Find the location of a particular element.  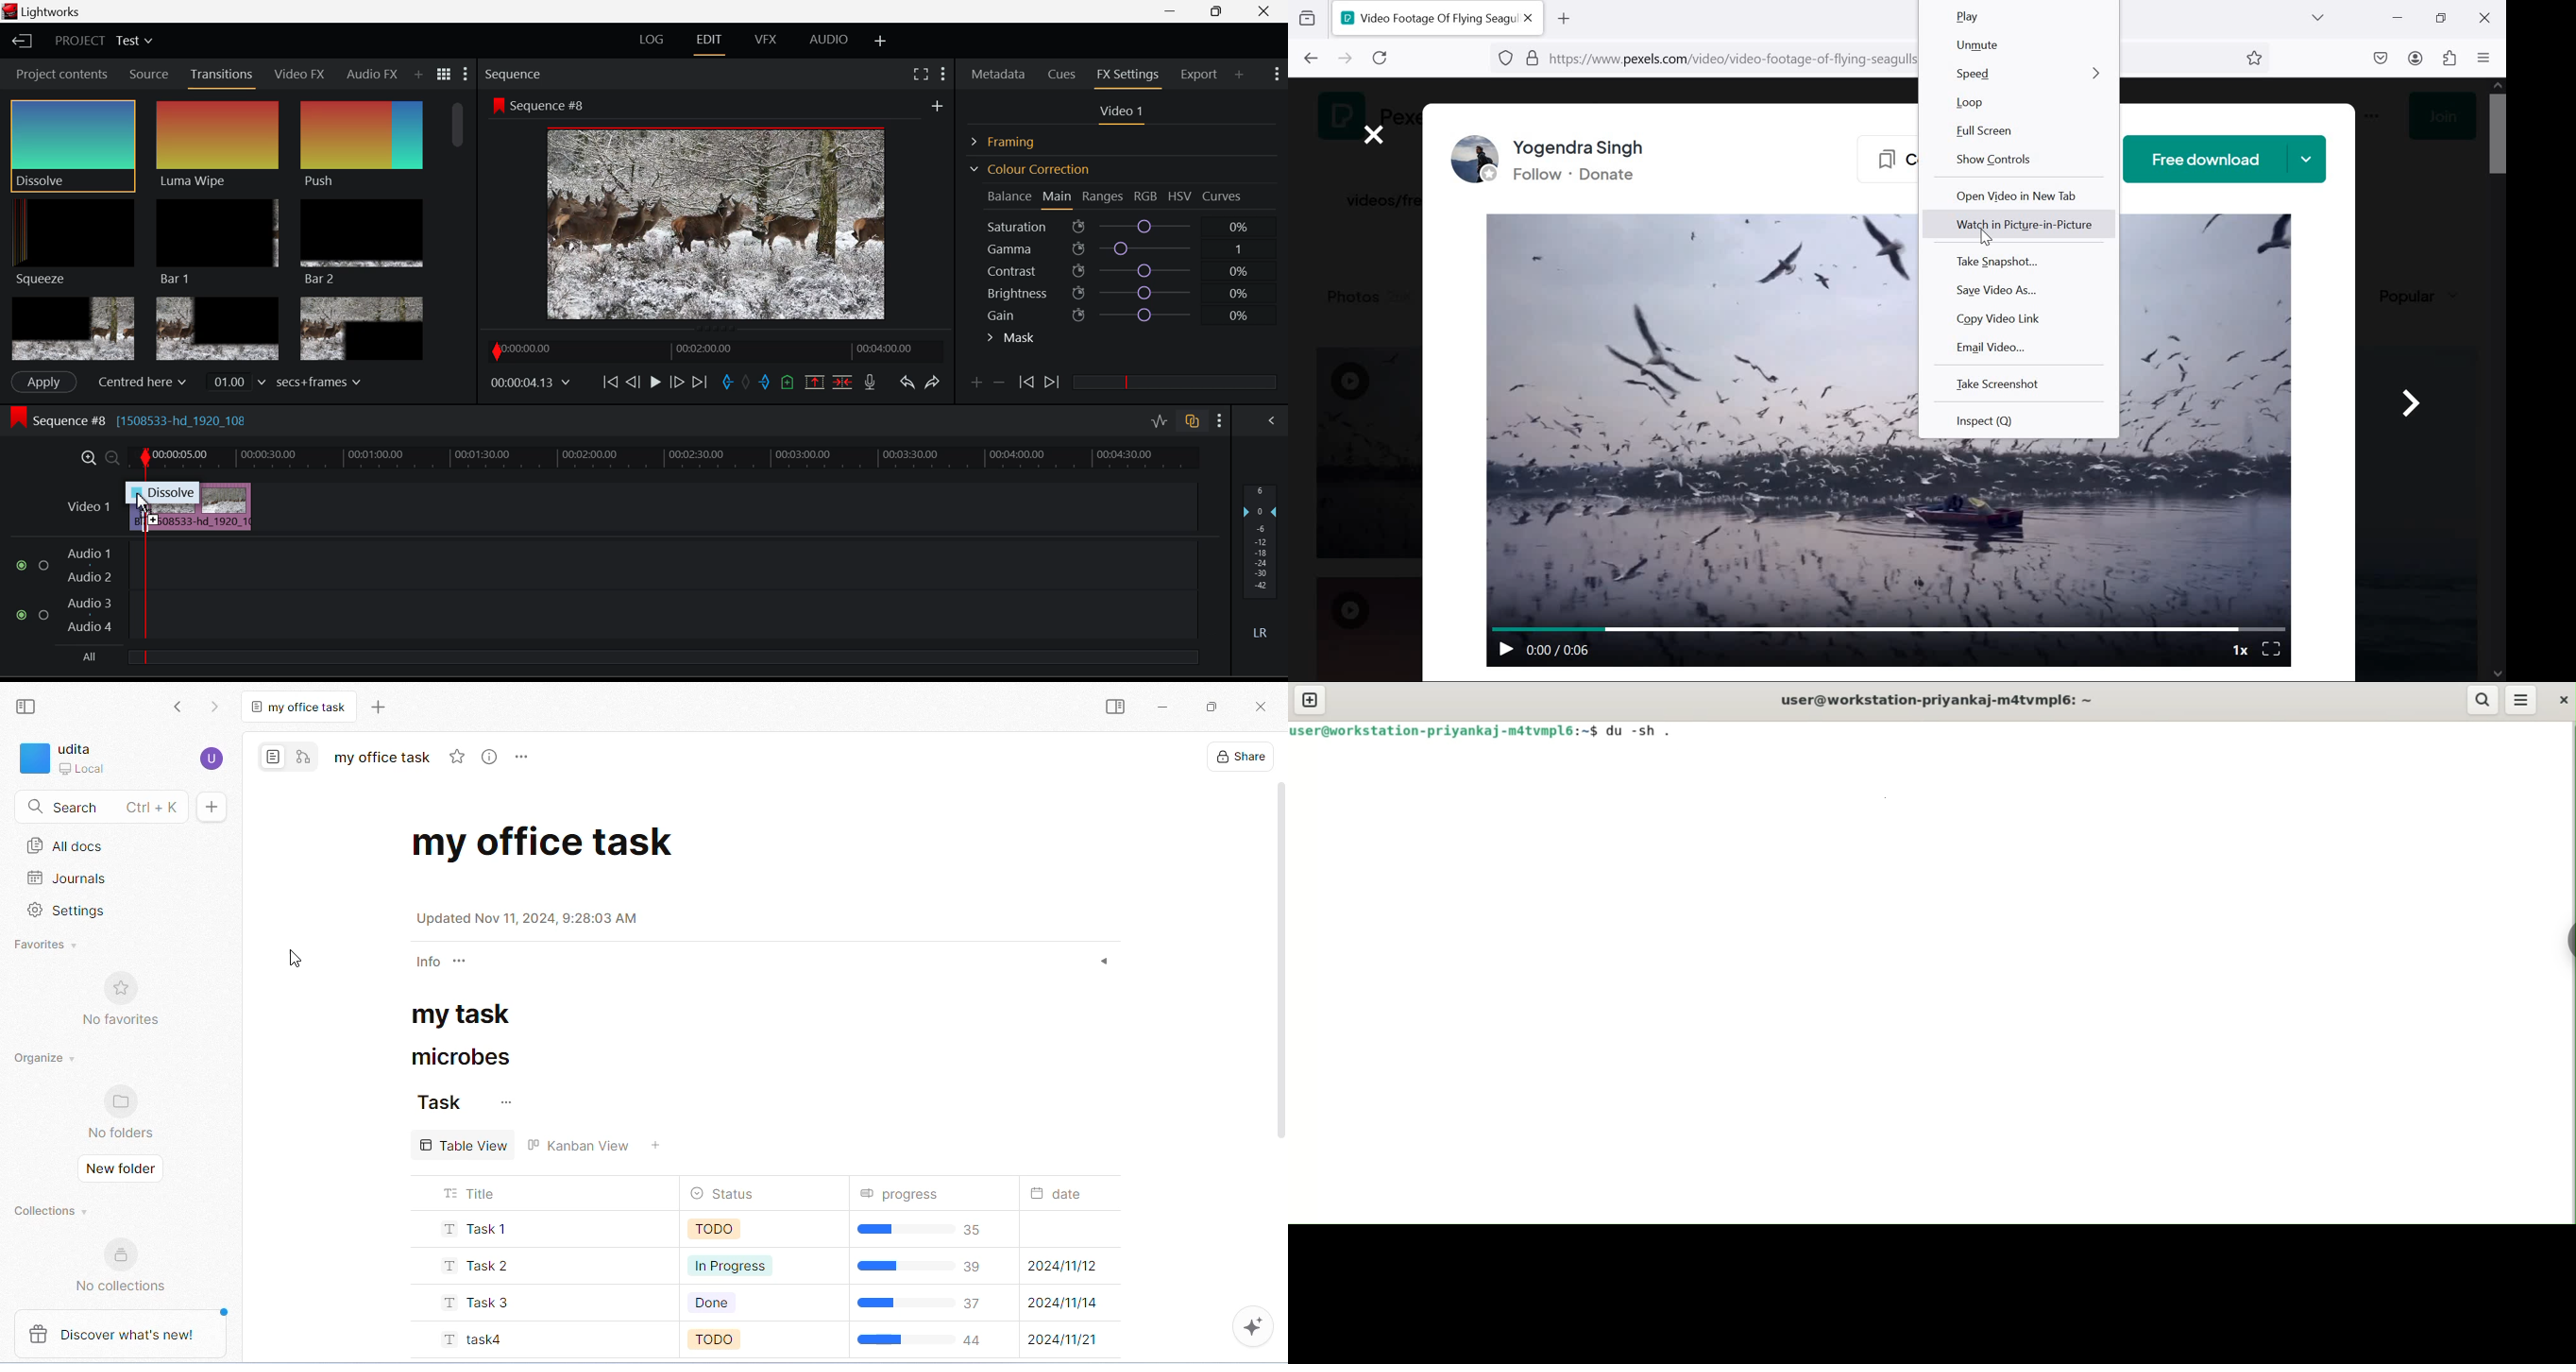

Redo is located at coordinates (932, 382).